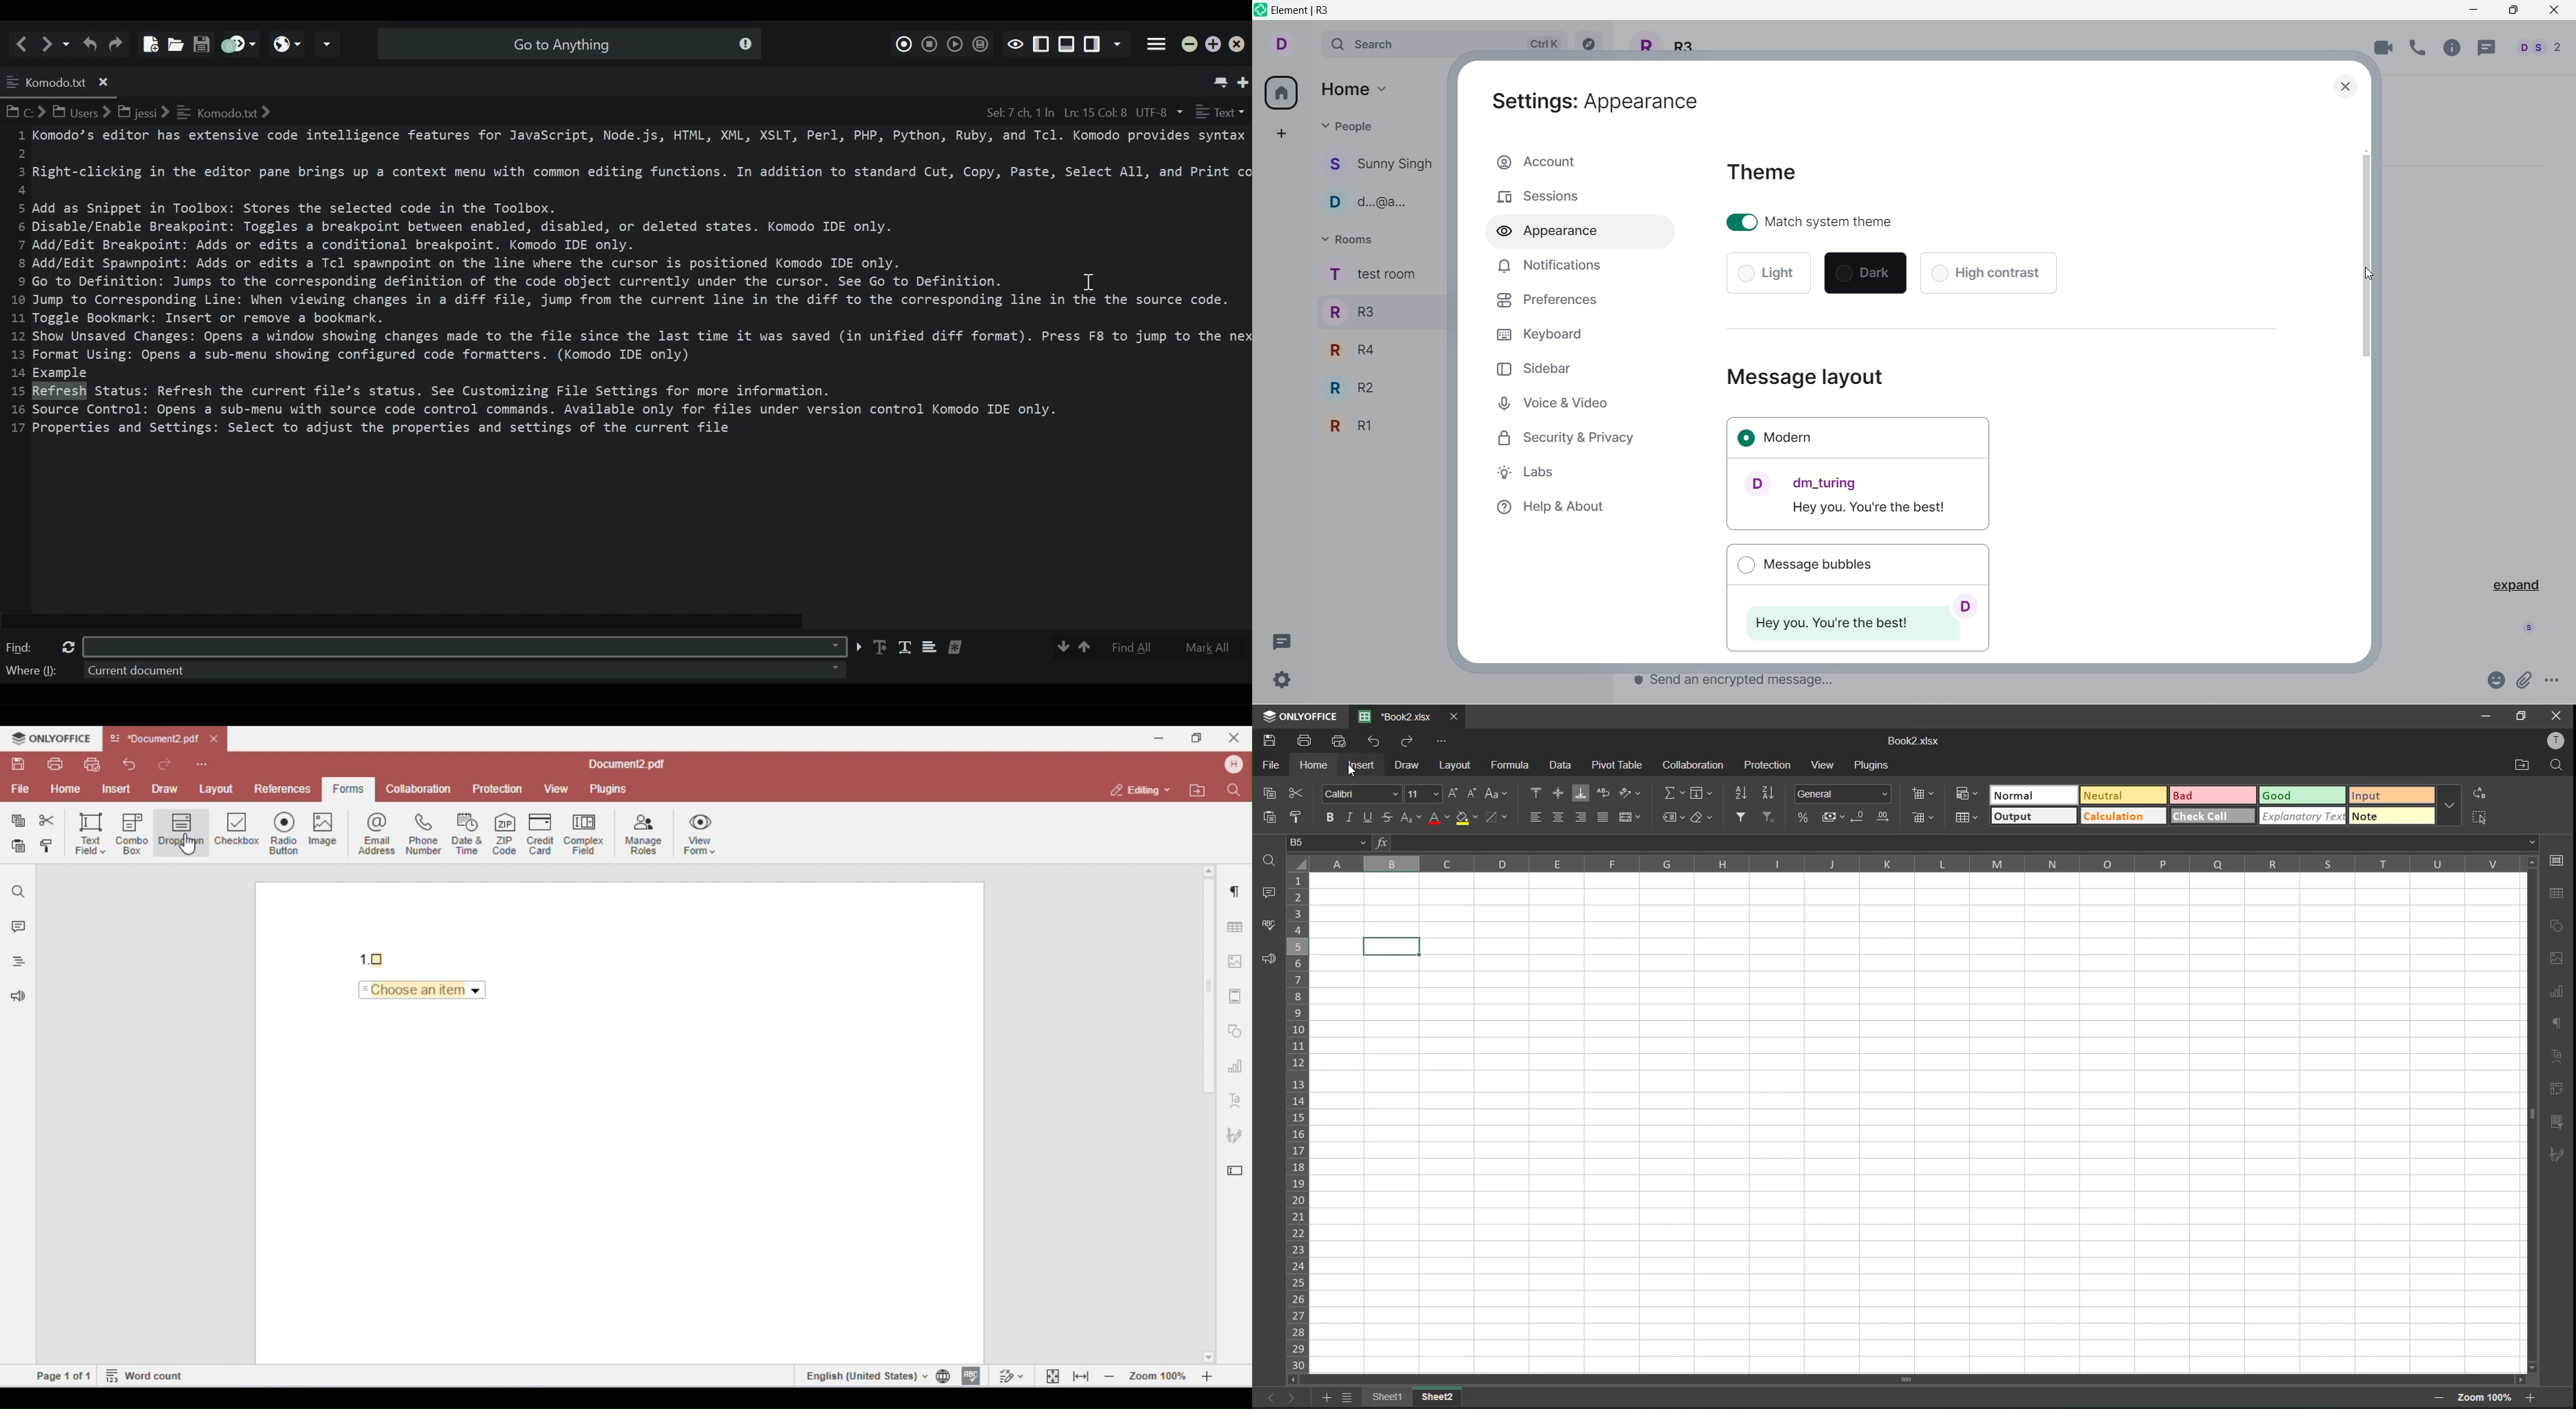 Image resolution: width=2576 pixels, height=1428 pixels. I want to click on output, so click(2033, 817).